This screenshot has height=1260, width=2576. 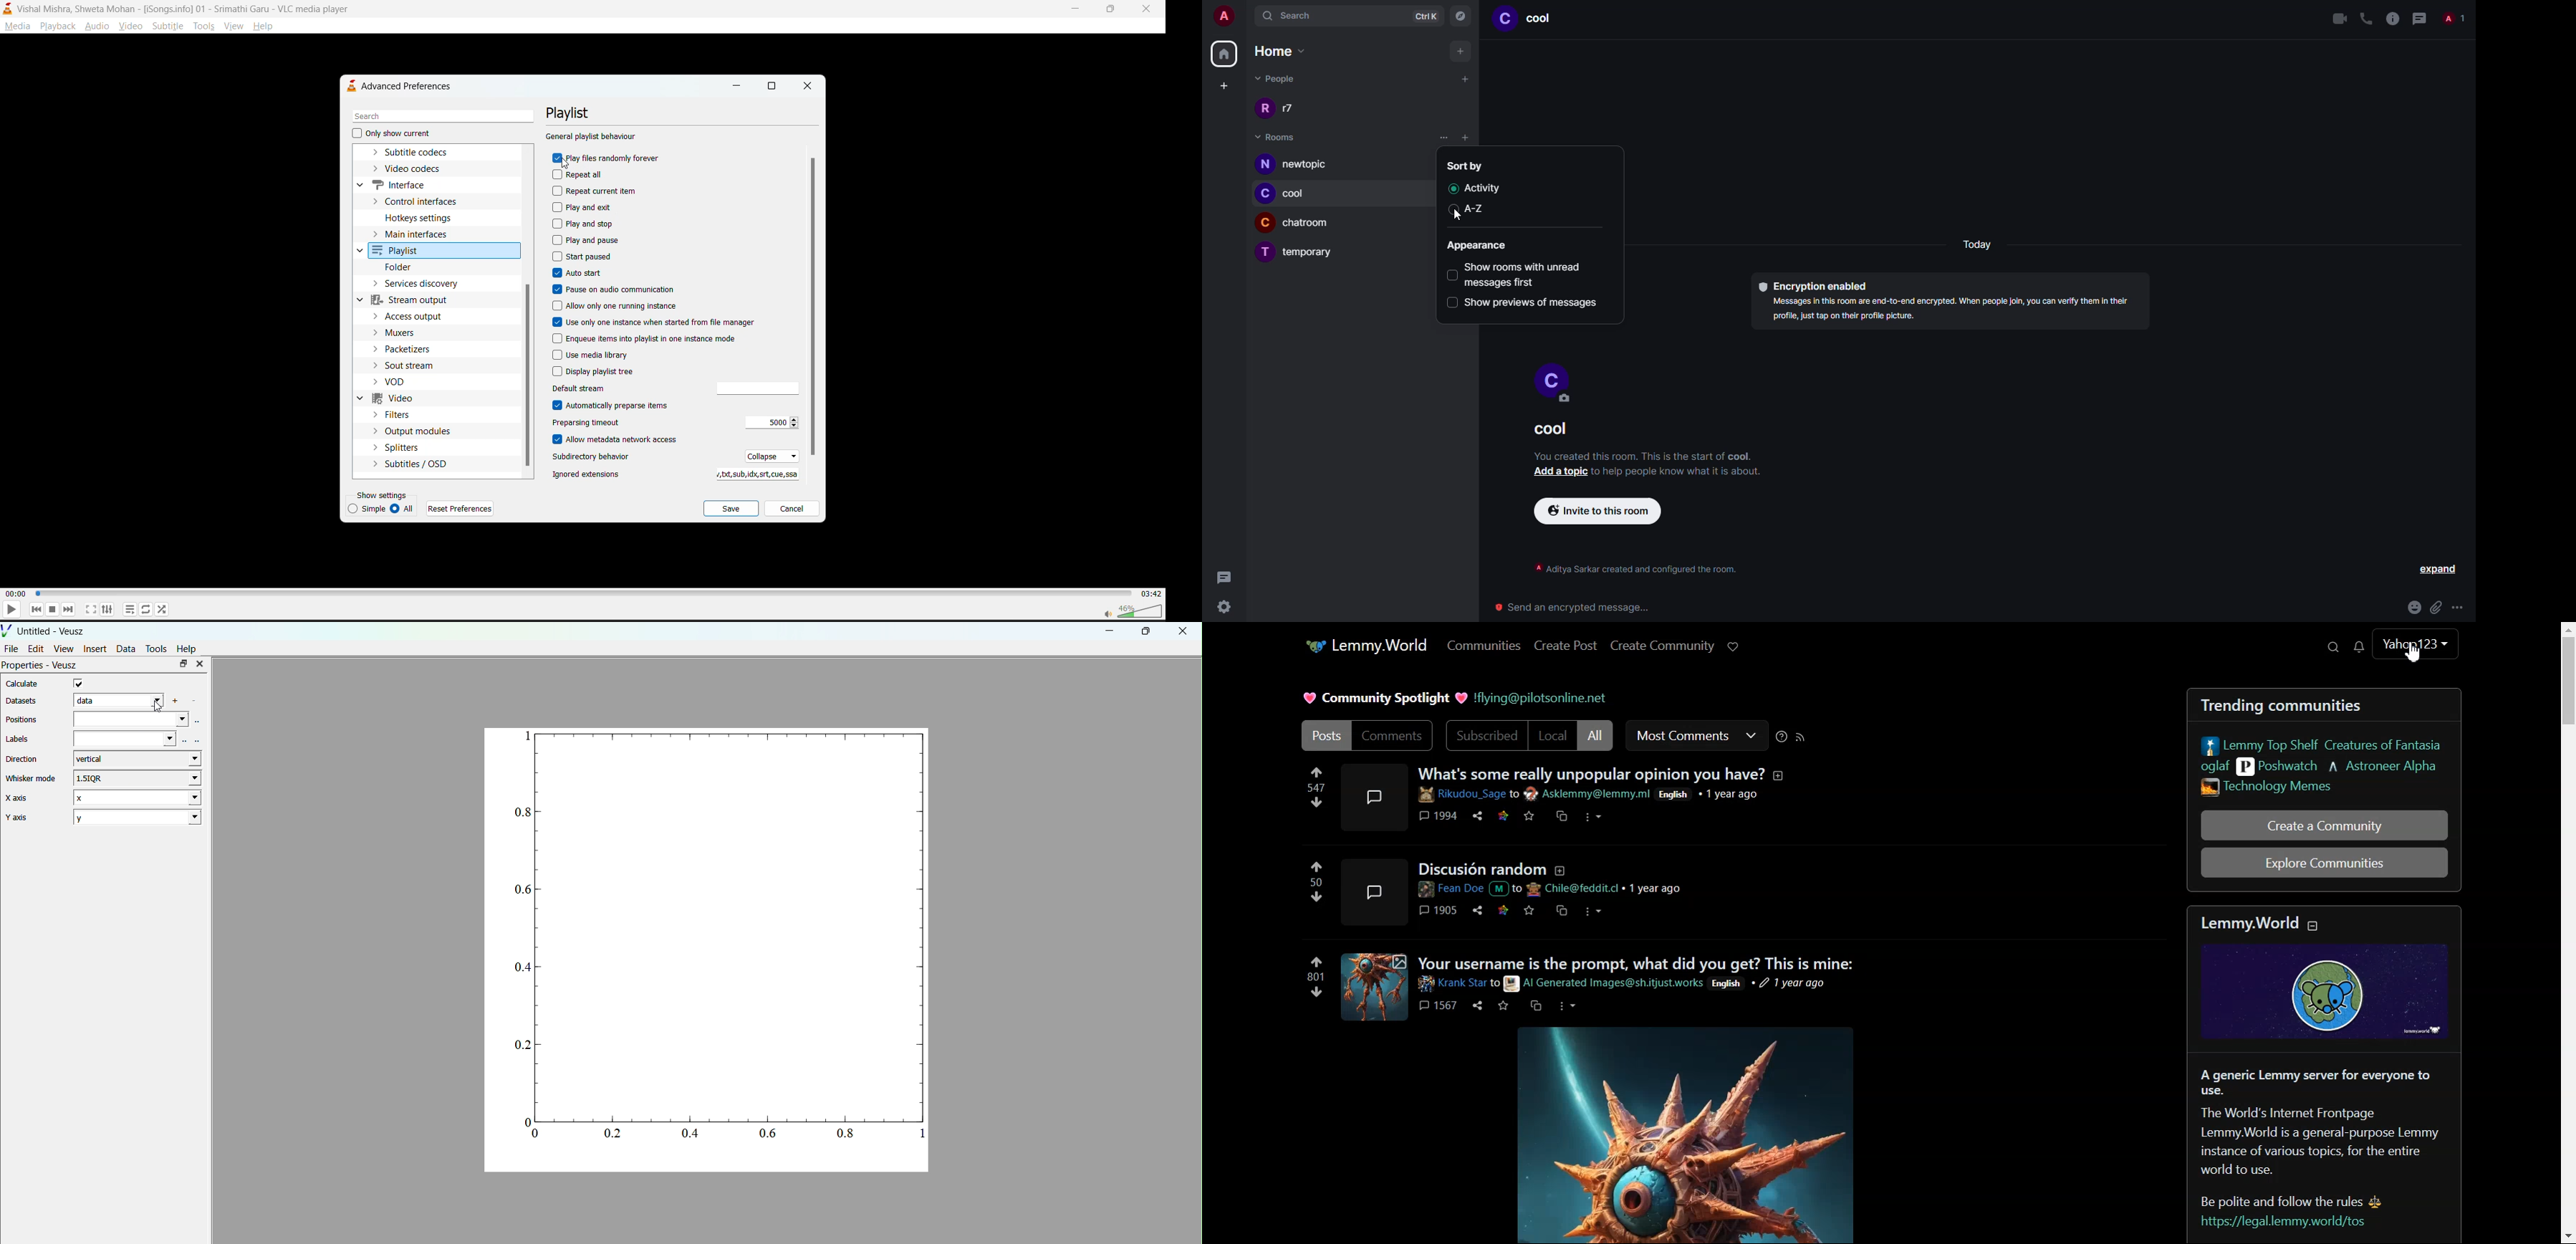 What do you see at coordinates (1541, 894) in the screenshot?
I see `Discussion Random` at bounding box center [1541, 894].